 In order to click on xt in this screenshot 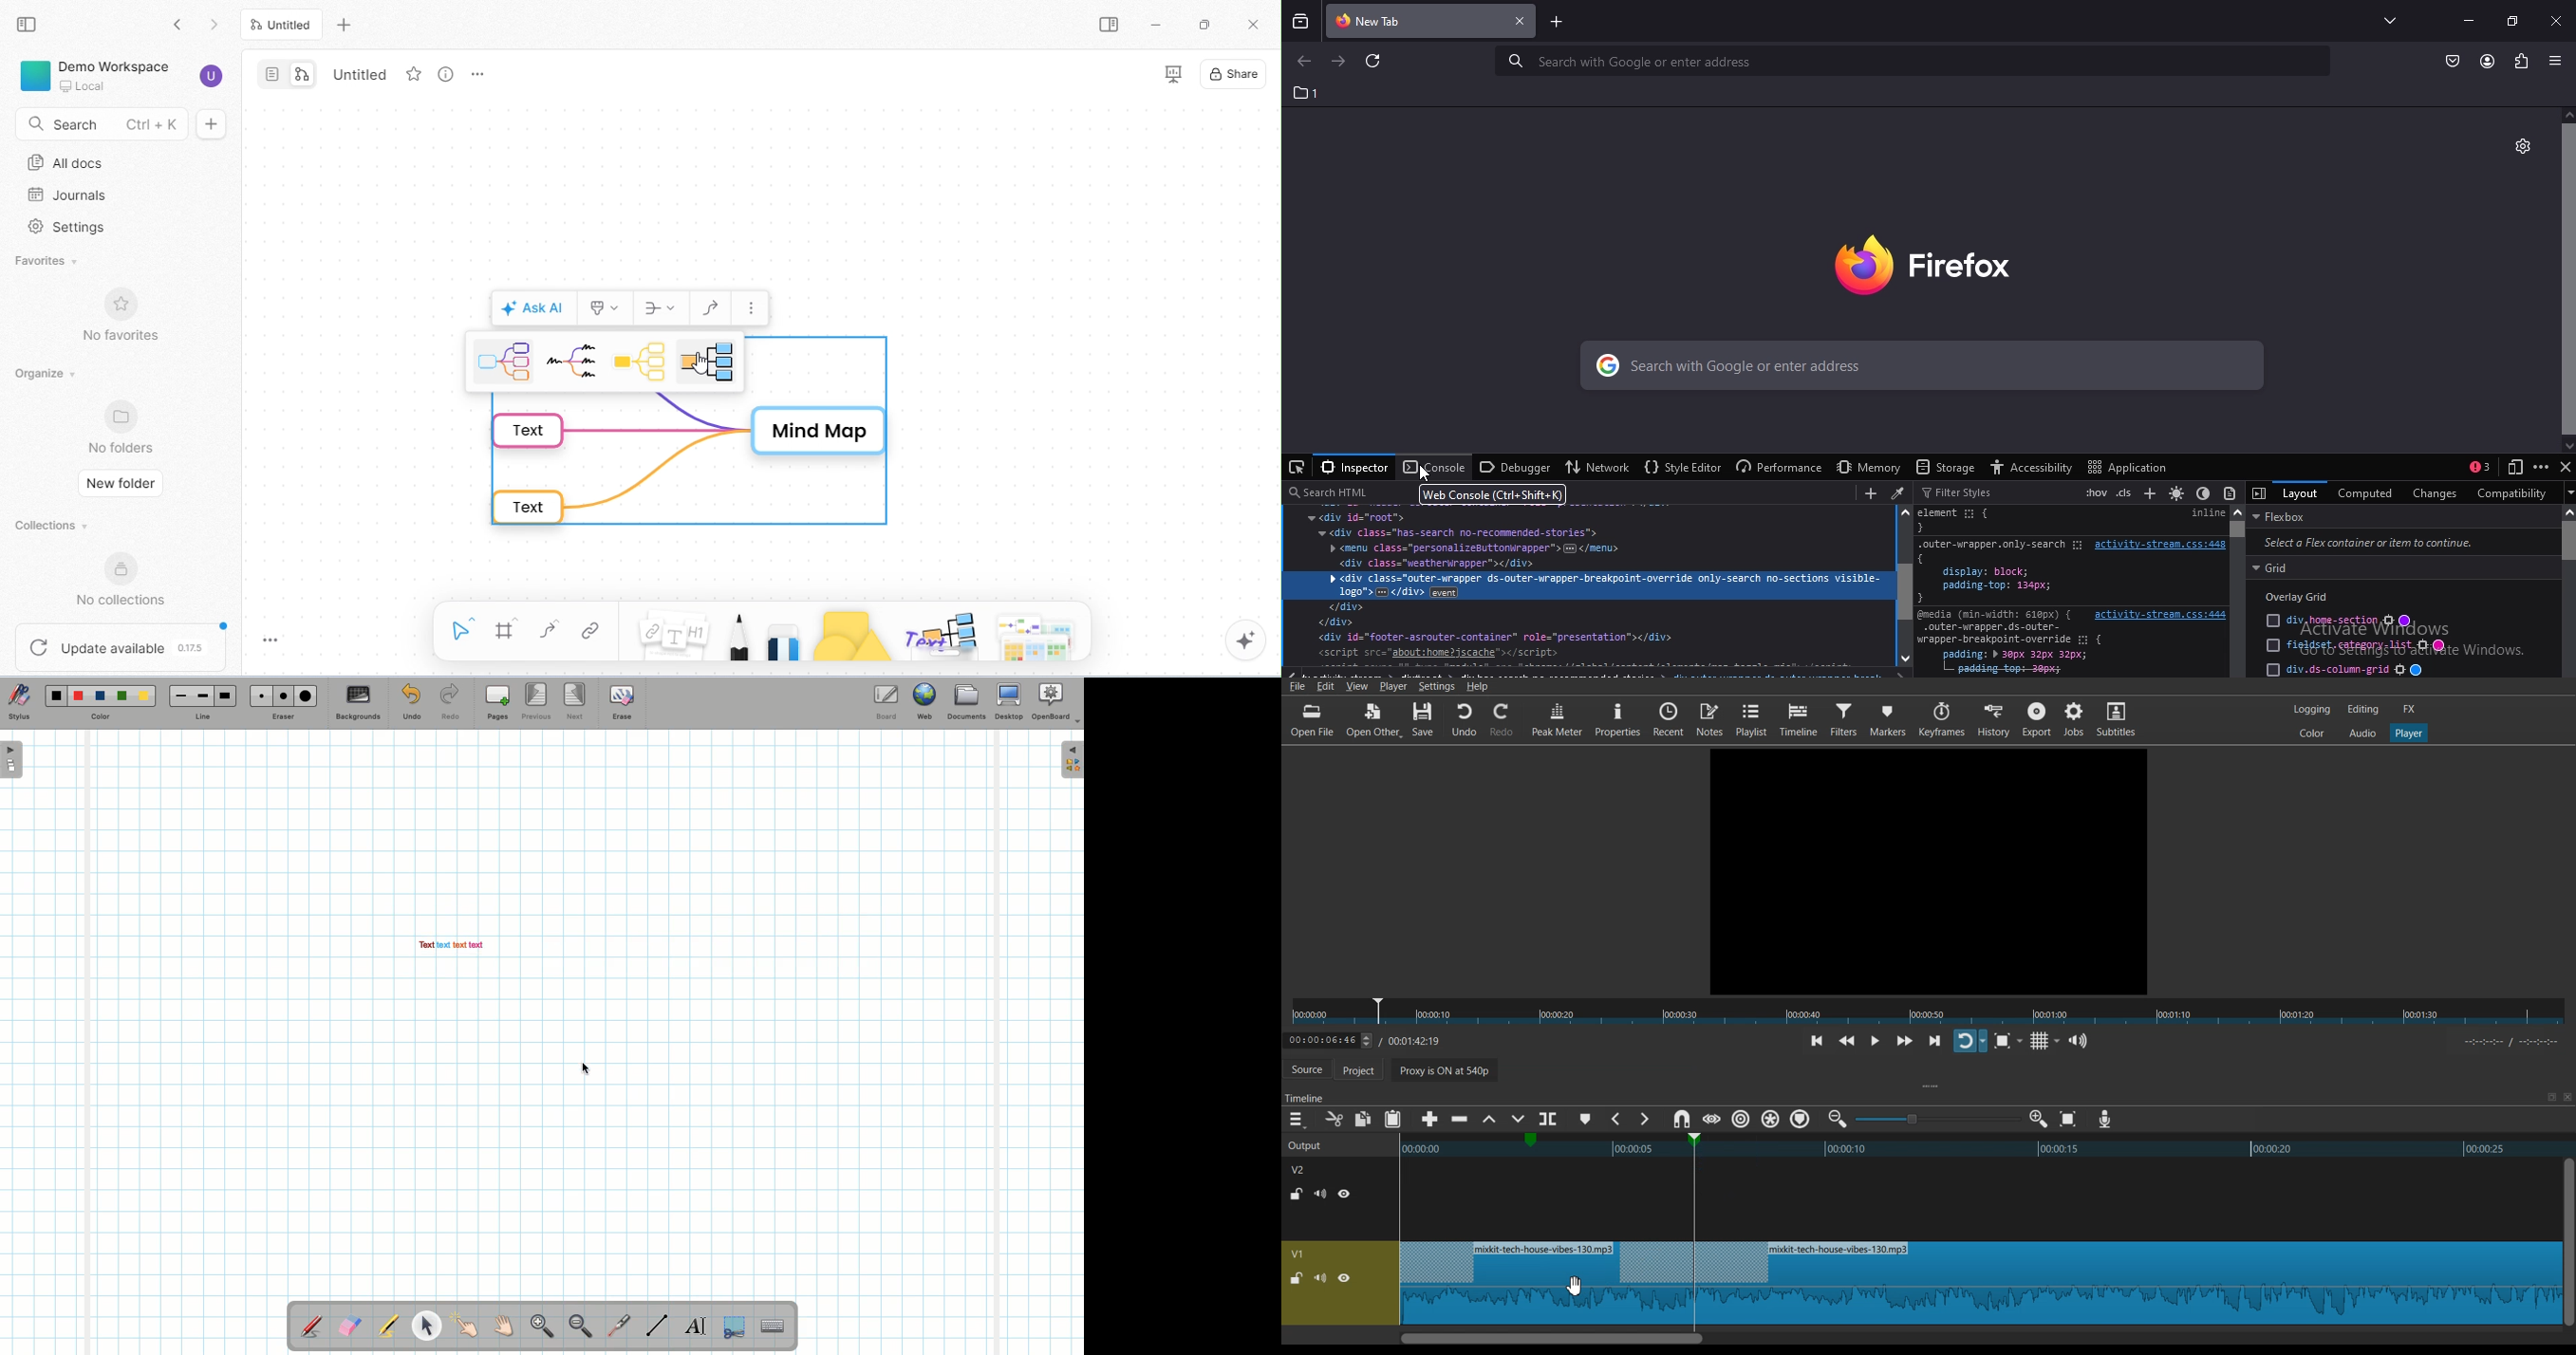, I will do `click(2070, 592)`.